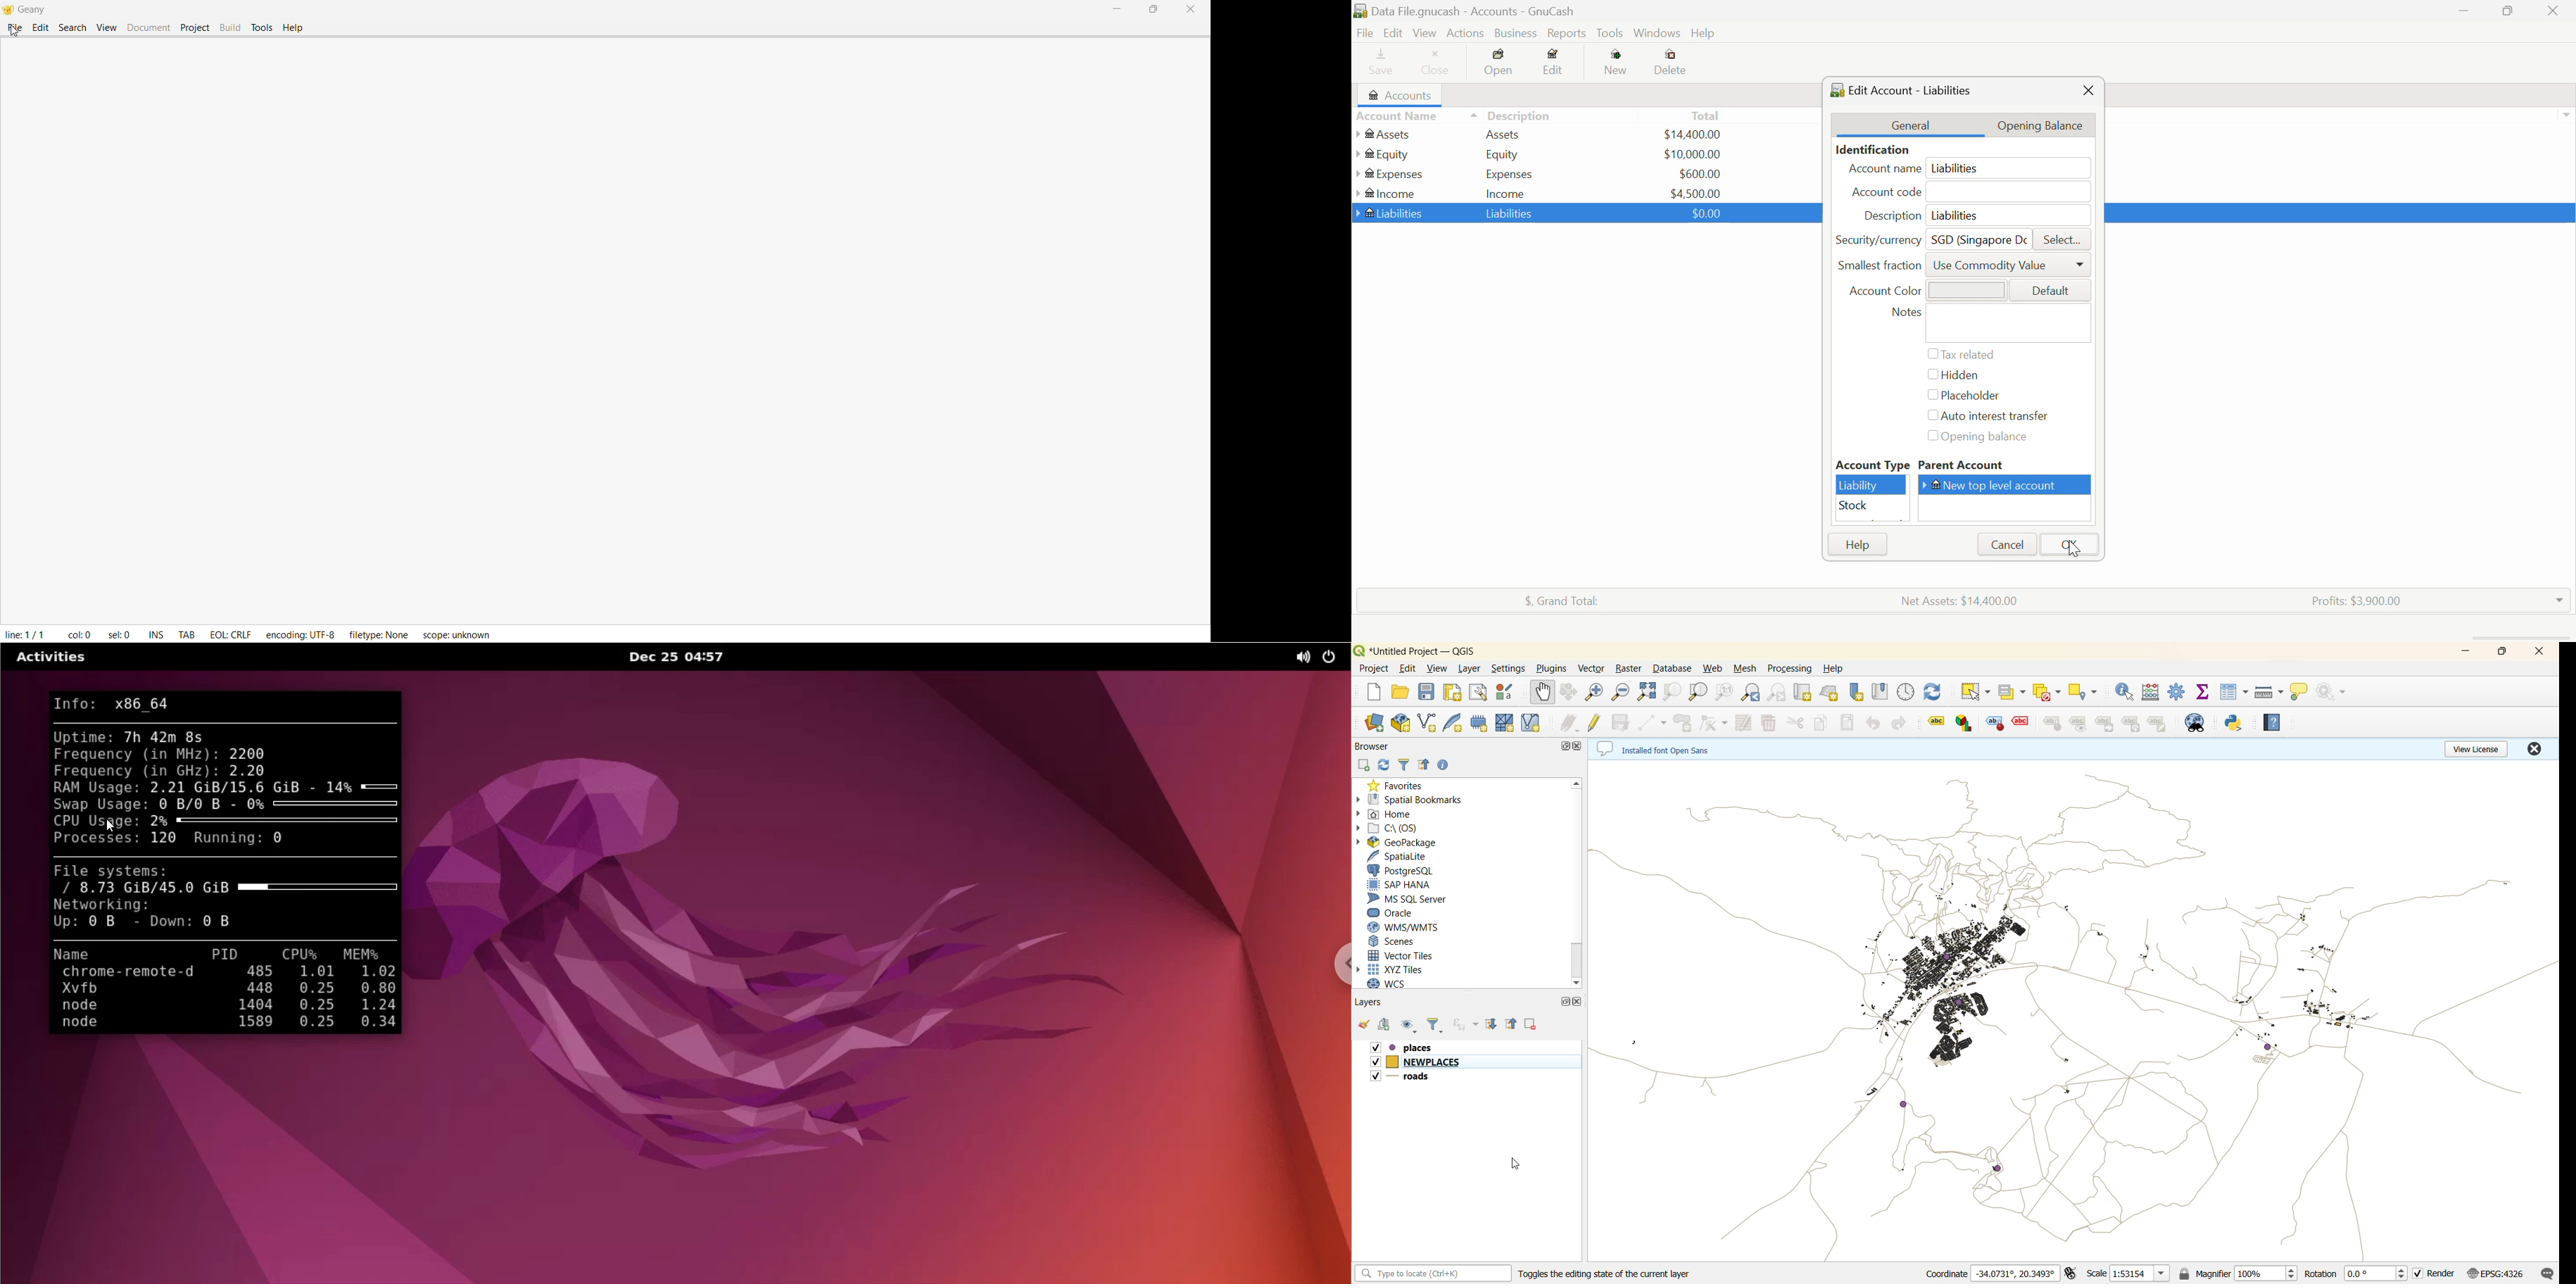 This screenshot has height=1288, width=2576. What do you see at coordinates (2204, 694) in the screenshot?
I see `statistical summary` at bounding box center [2204, 694].